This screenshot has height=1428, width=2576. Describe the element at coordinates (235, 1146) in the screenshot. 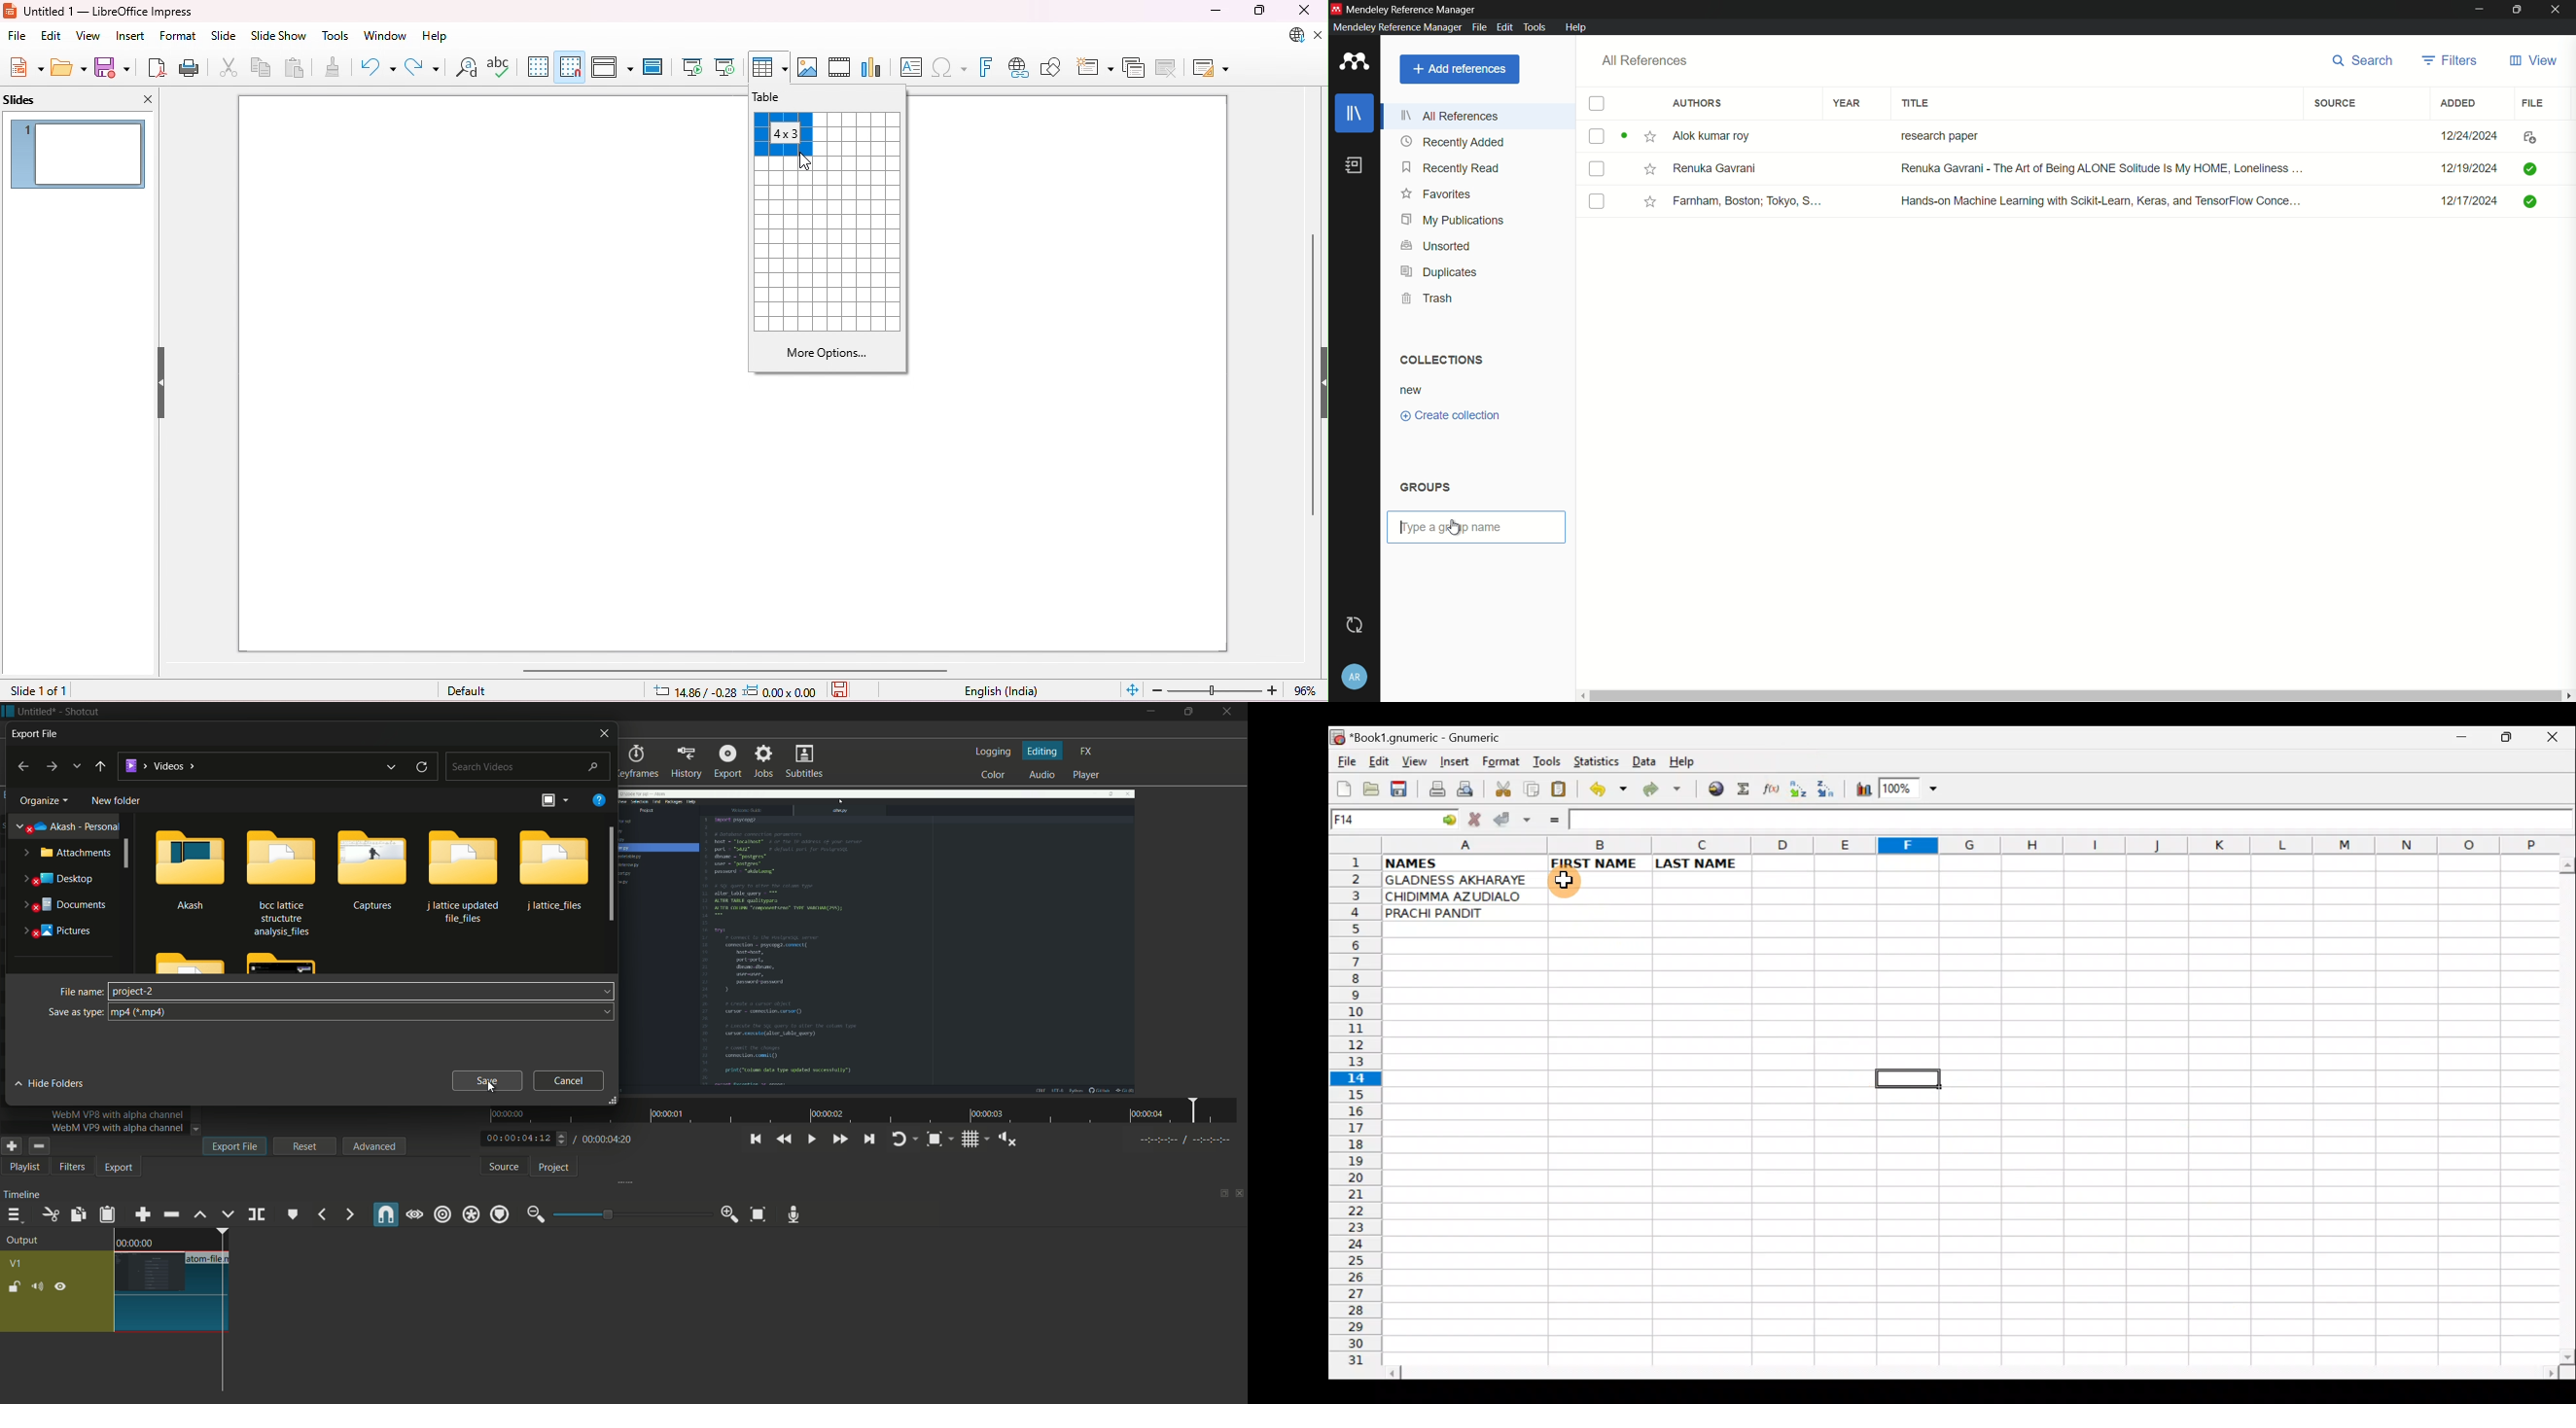

I see `export file` at that location.